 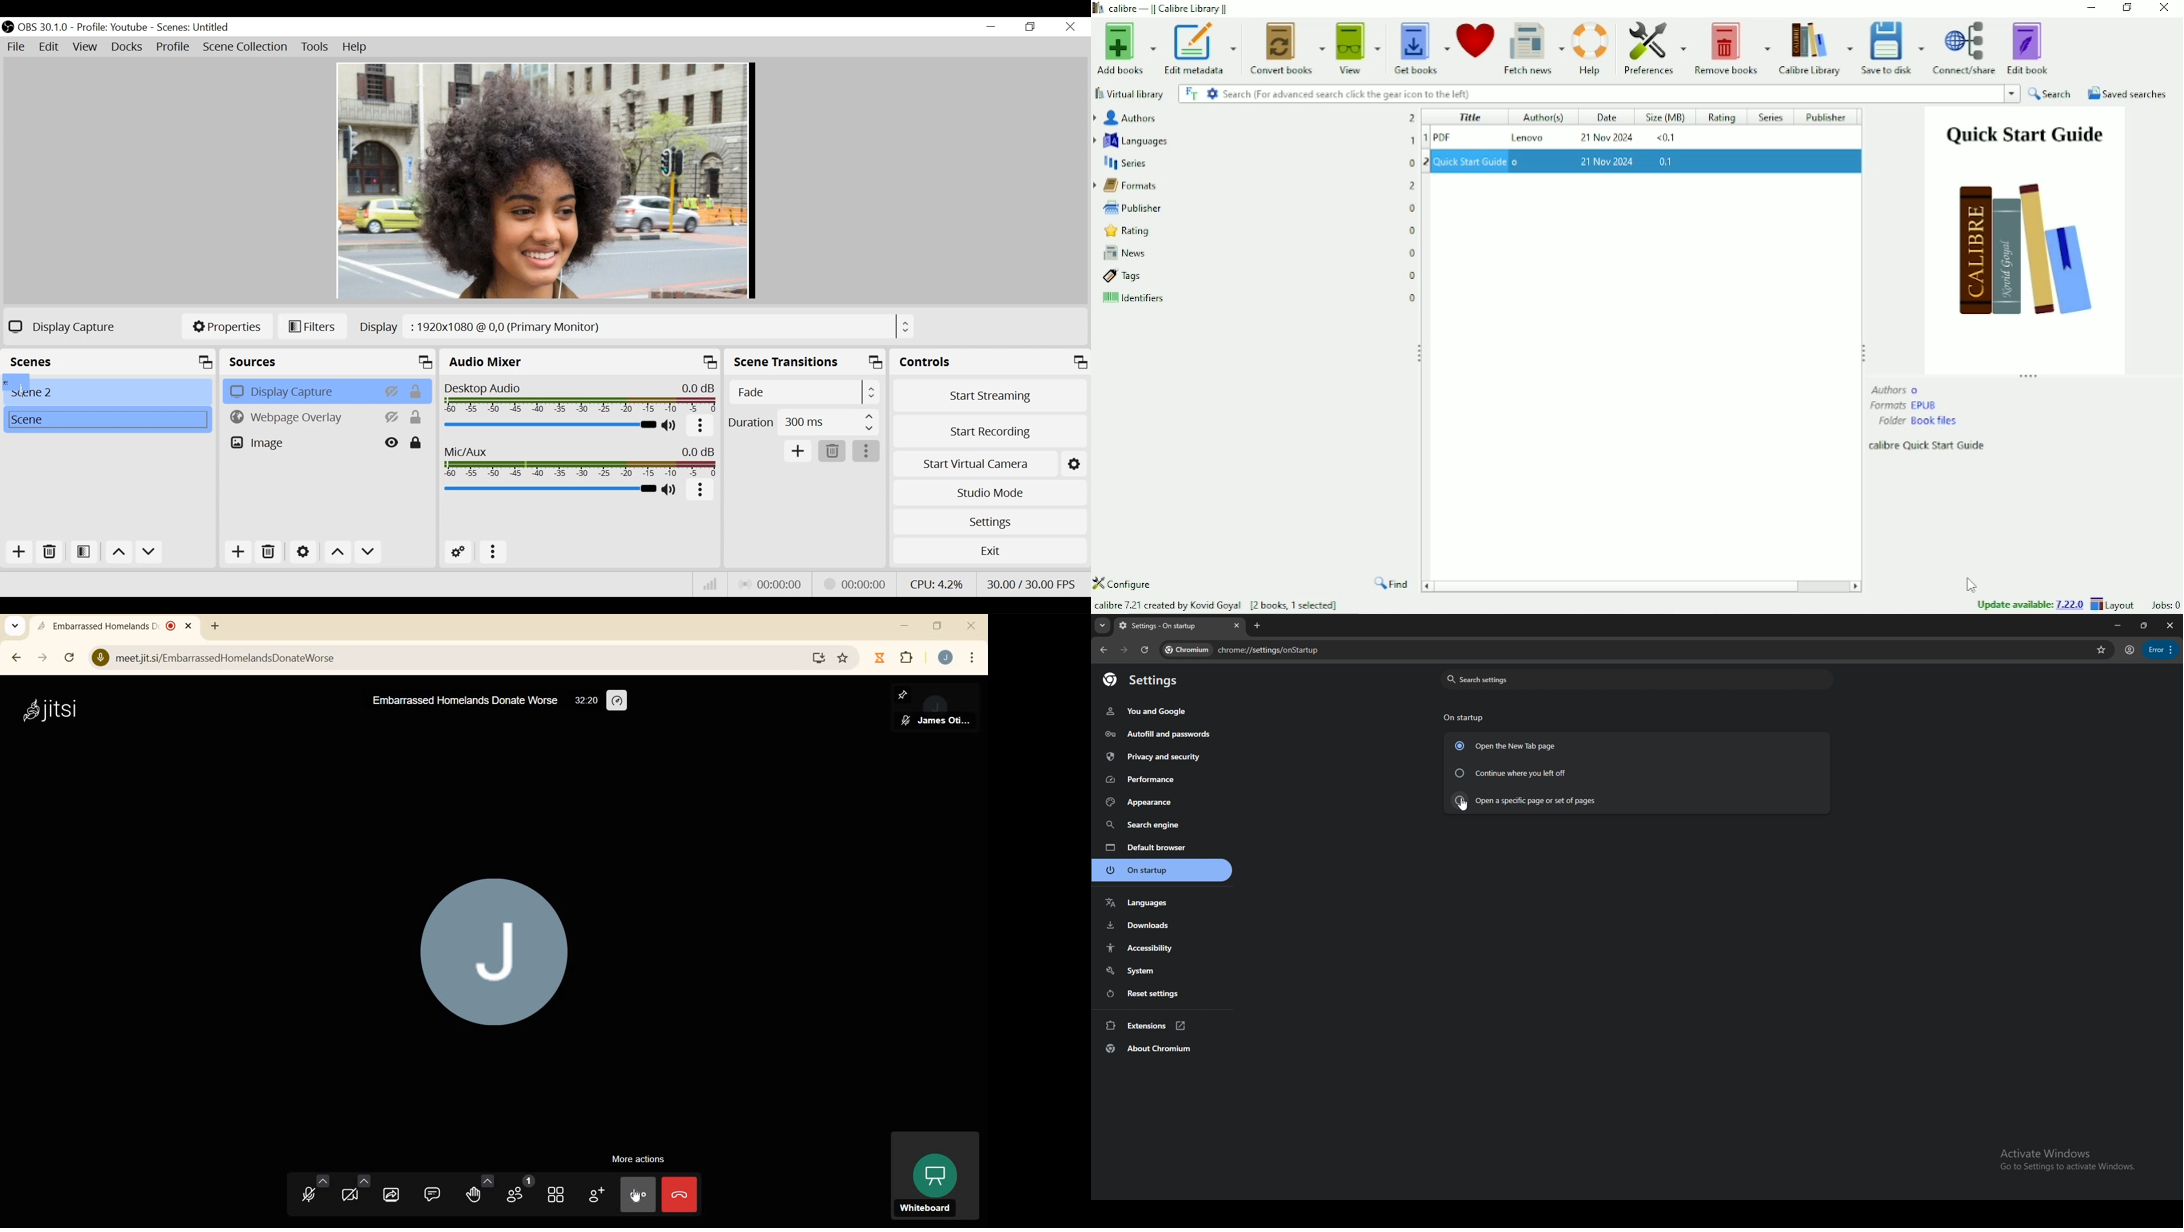 I want to click on you and google, so click(x=1150, y=711).